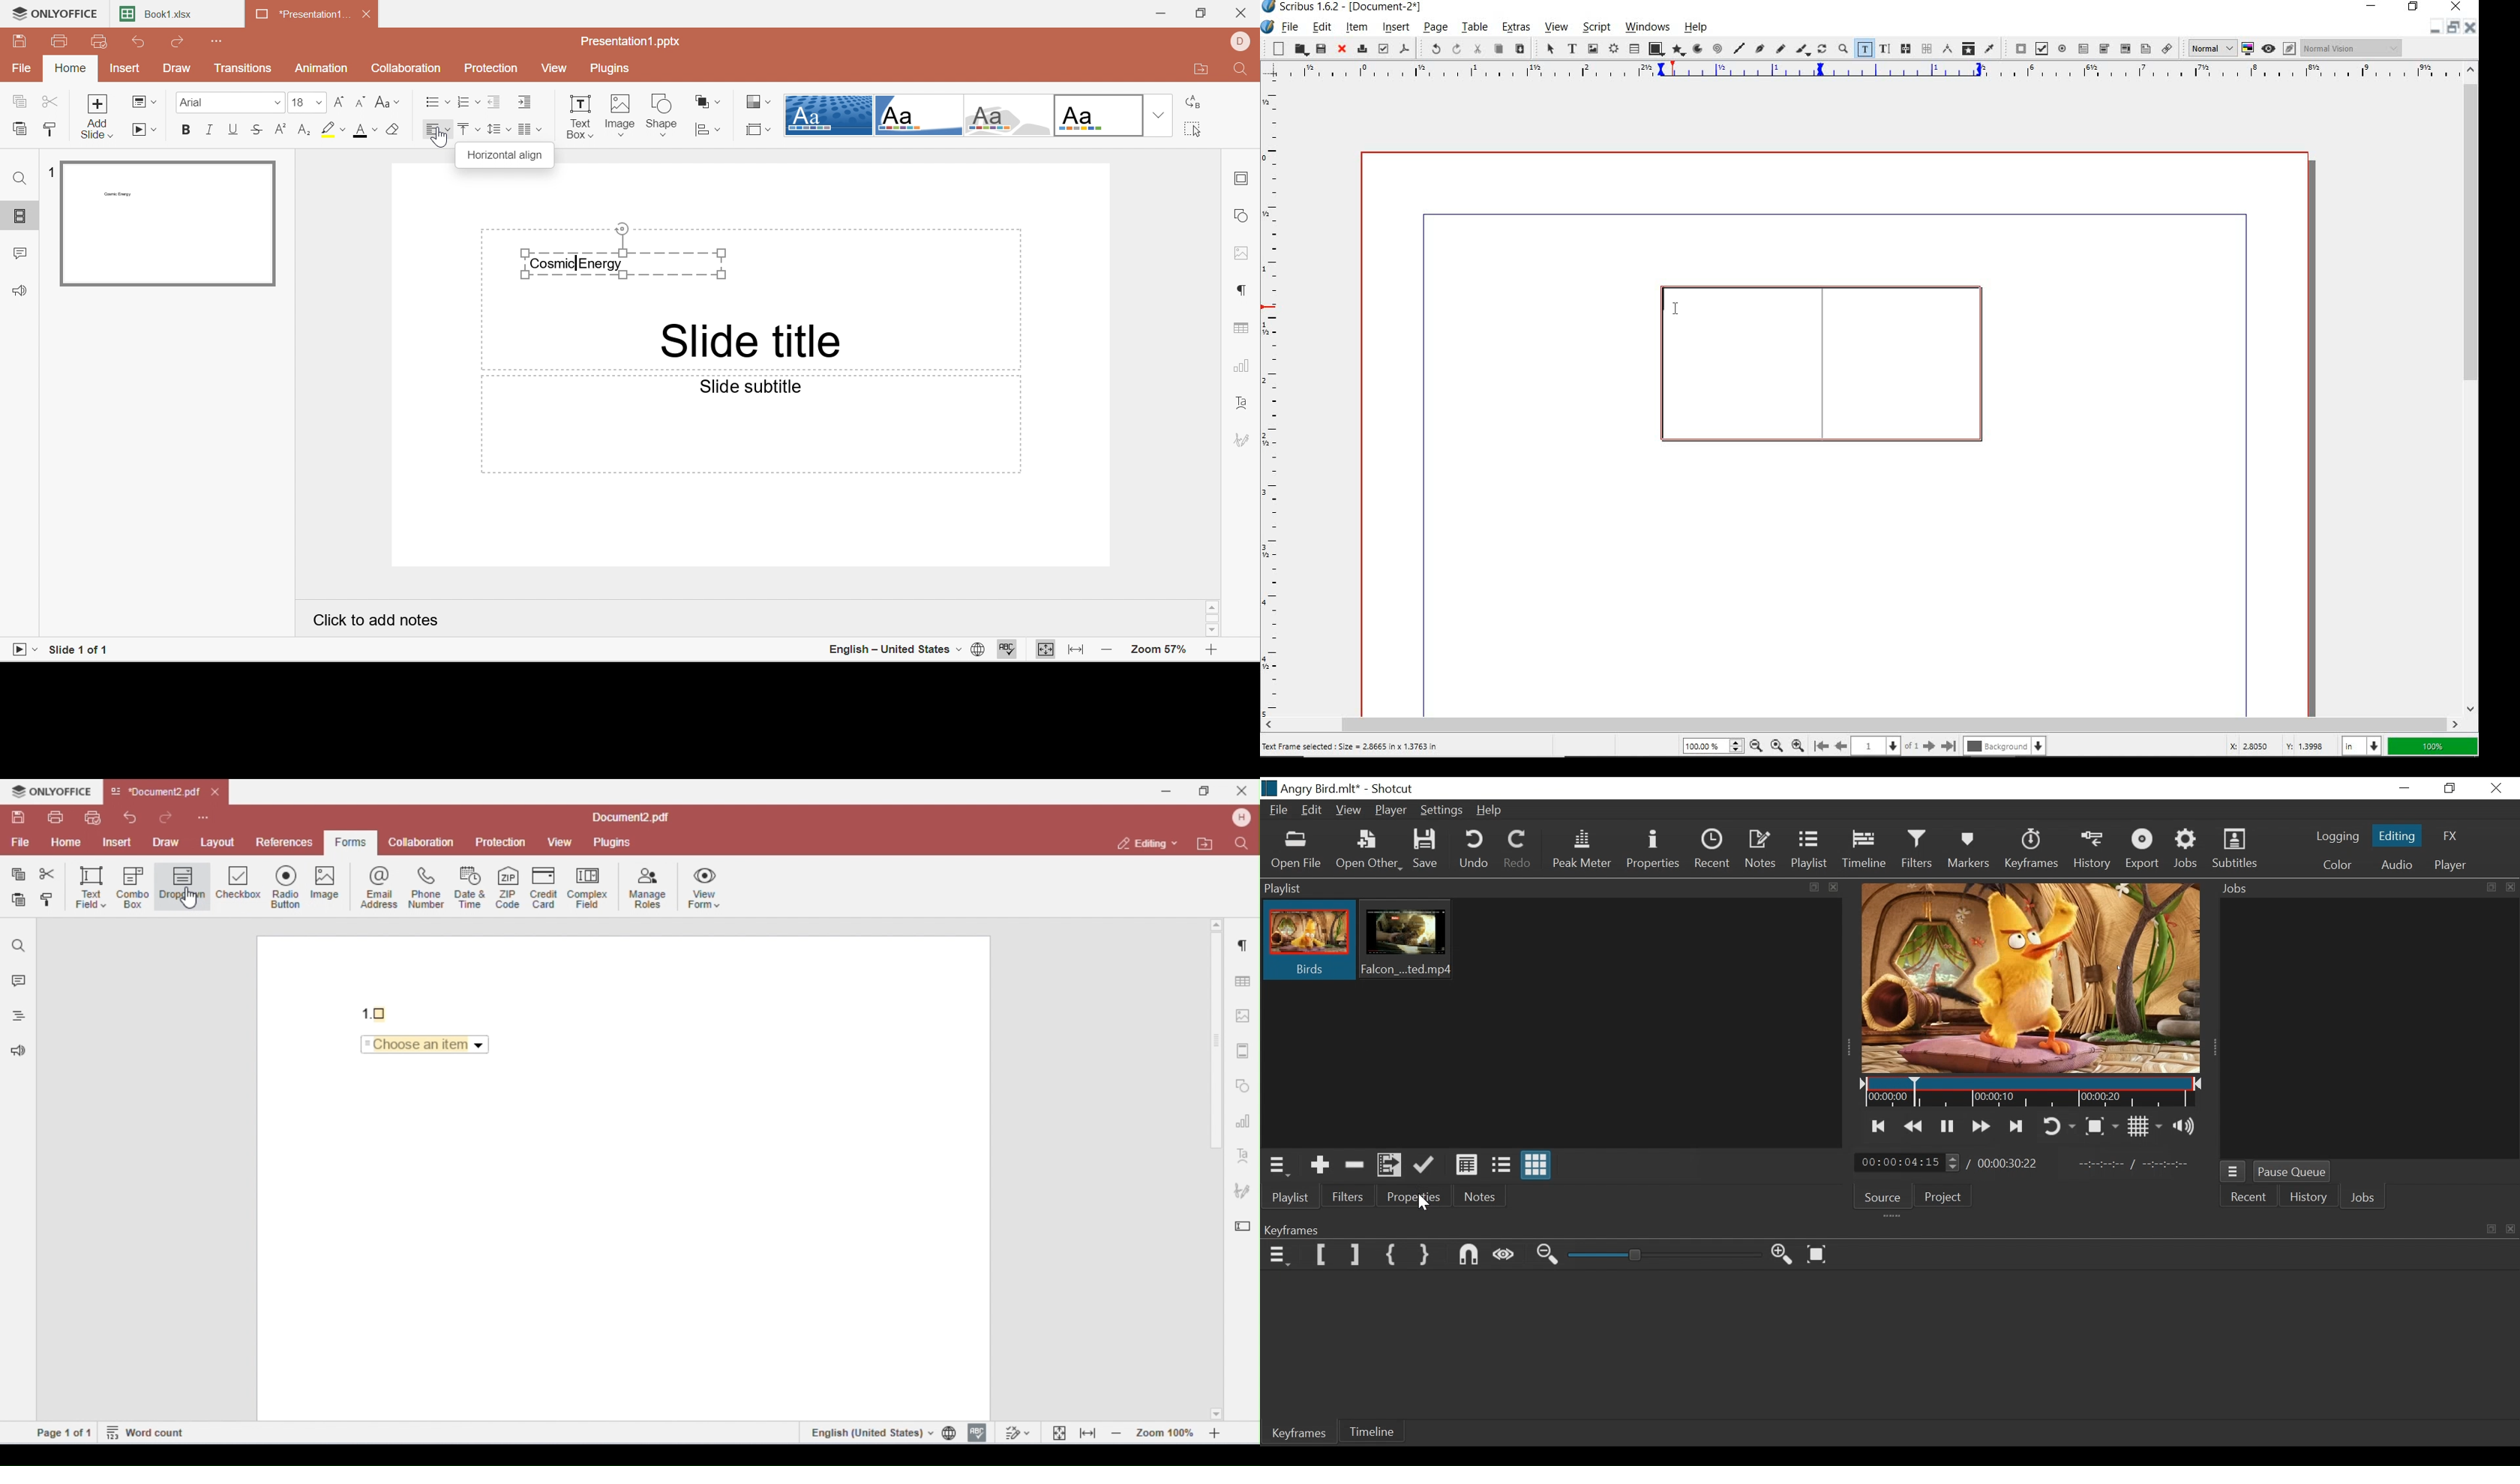 The image size is (2520, 1484). Describe the element at coordinates (209, 131) in the screenshot. I see `Italic` at that location.